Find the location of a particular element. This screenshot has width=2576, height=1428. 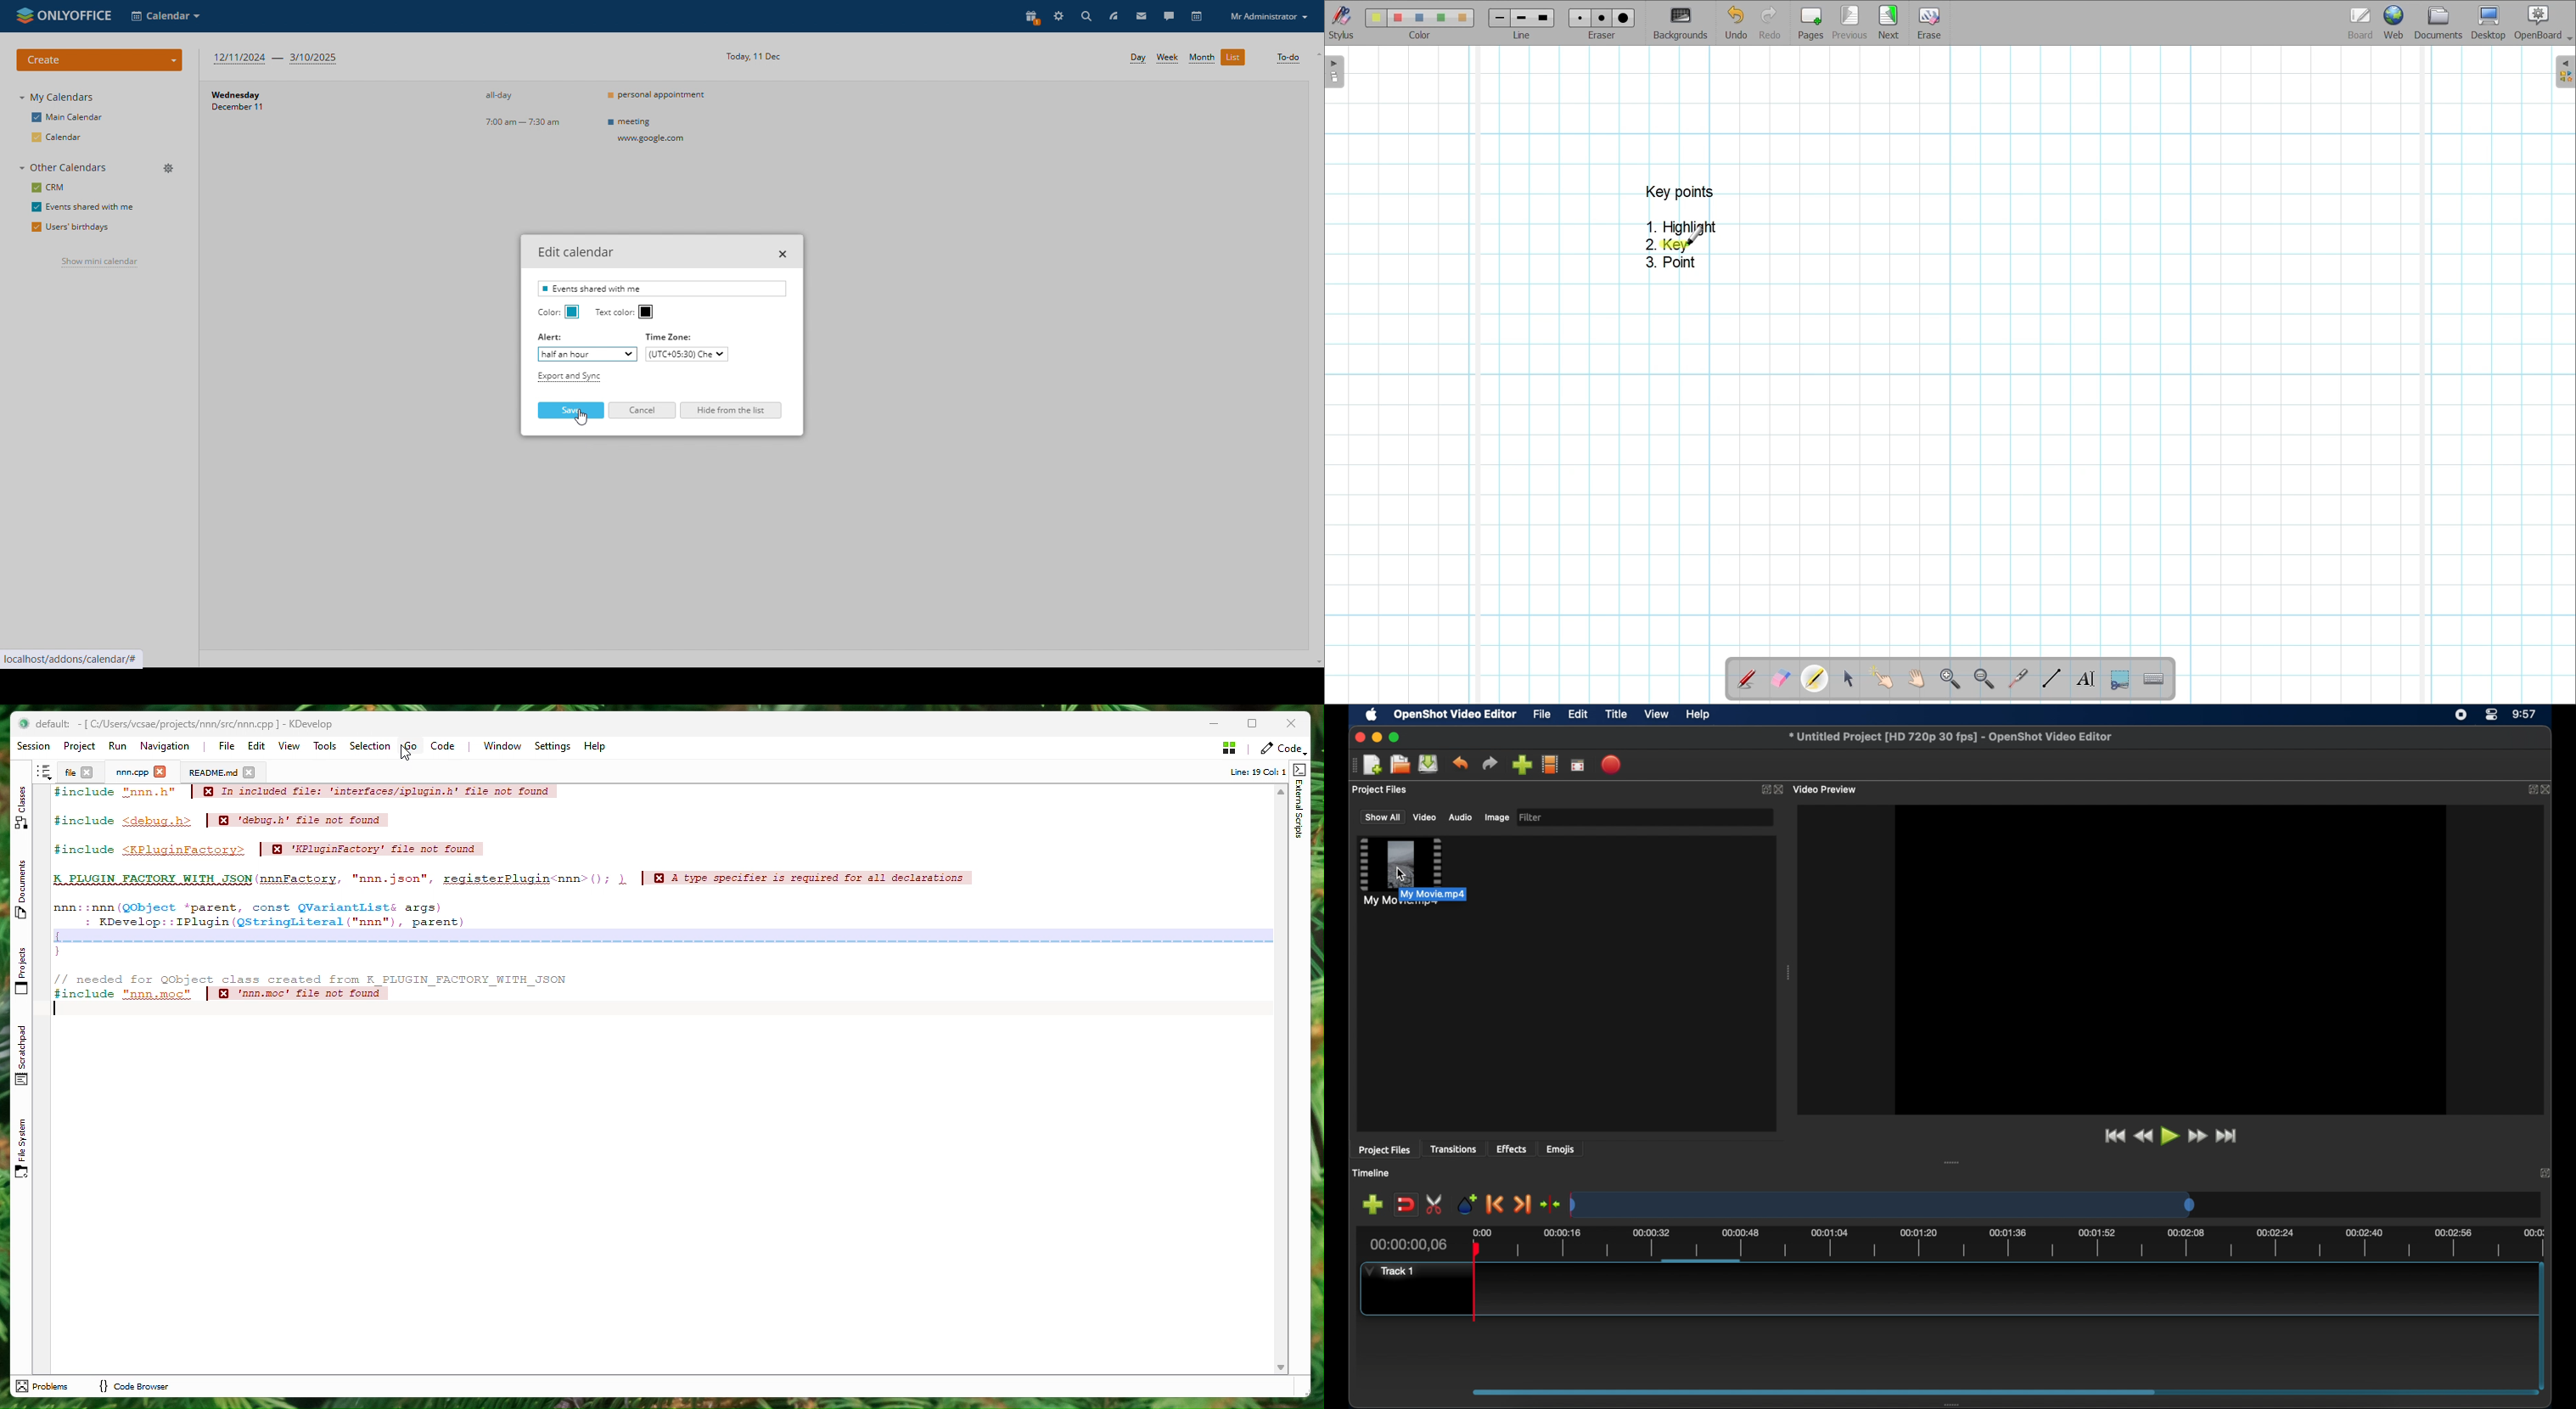

Zoom in is located at coordinates (1951, 680).